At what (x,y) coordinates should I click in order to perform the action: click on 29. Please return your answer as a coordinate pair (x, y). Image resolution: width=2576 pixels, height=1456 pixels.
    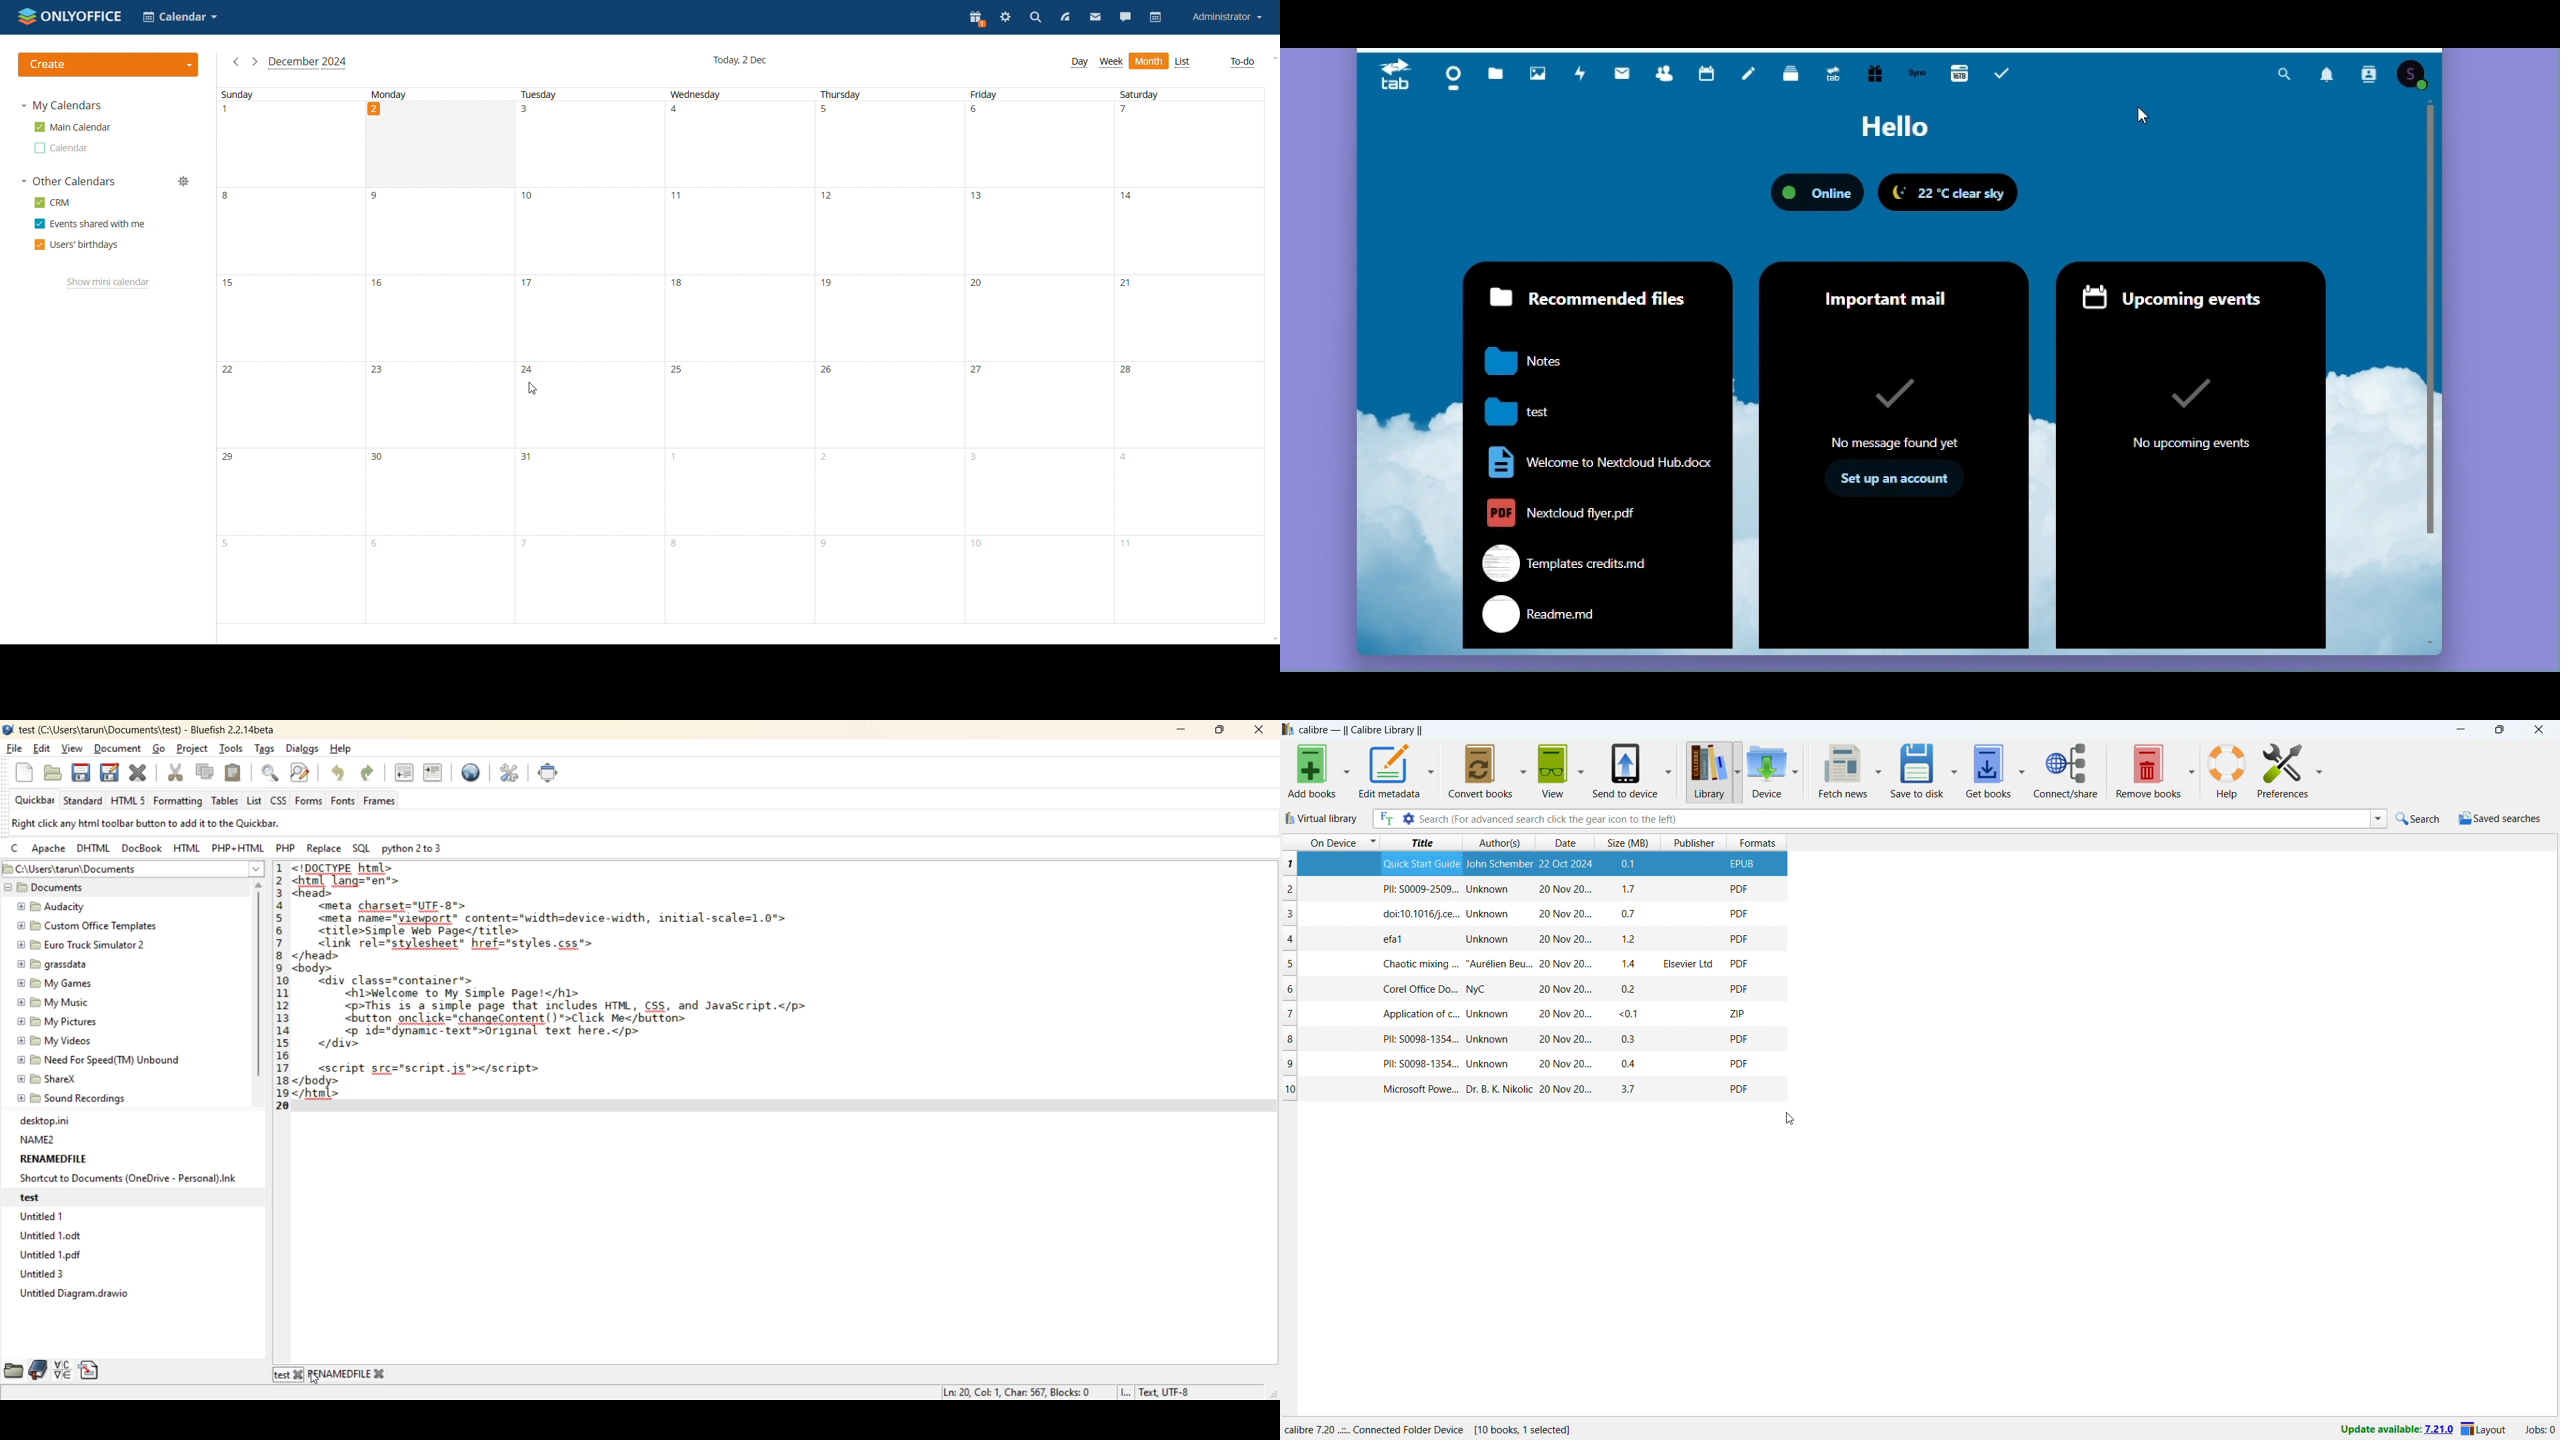
    Looking at the image, I should click on (231, 459).